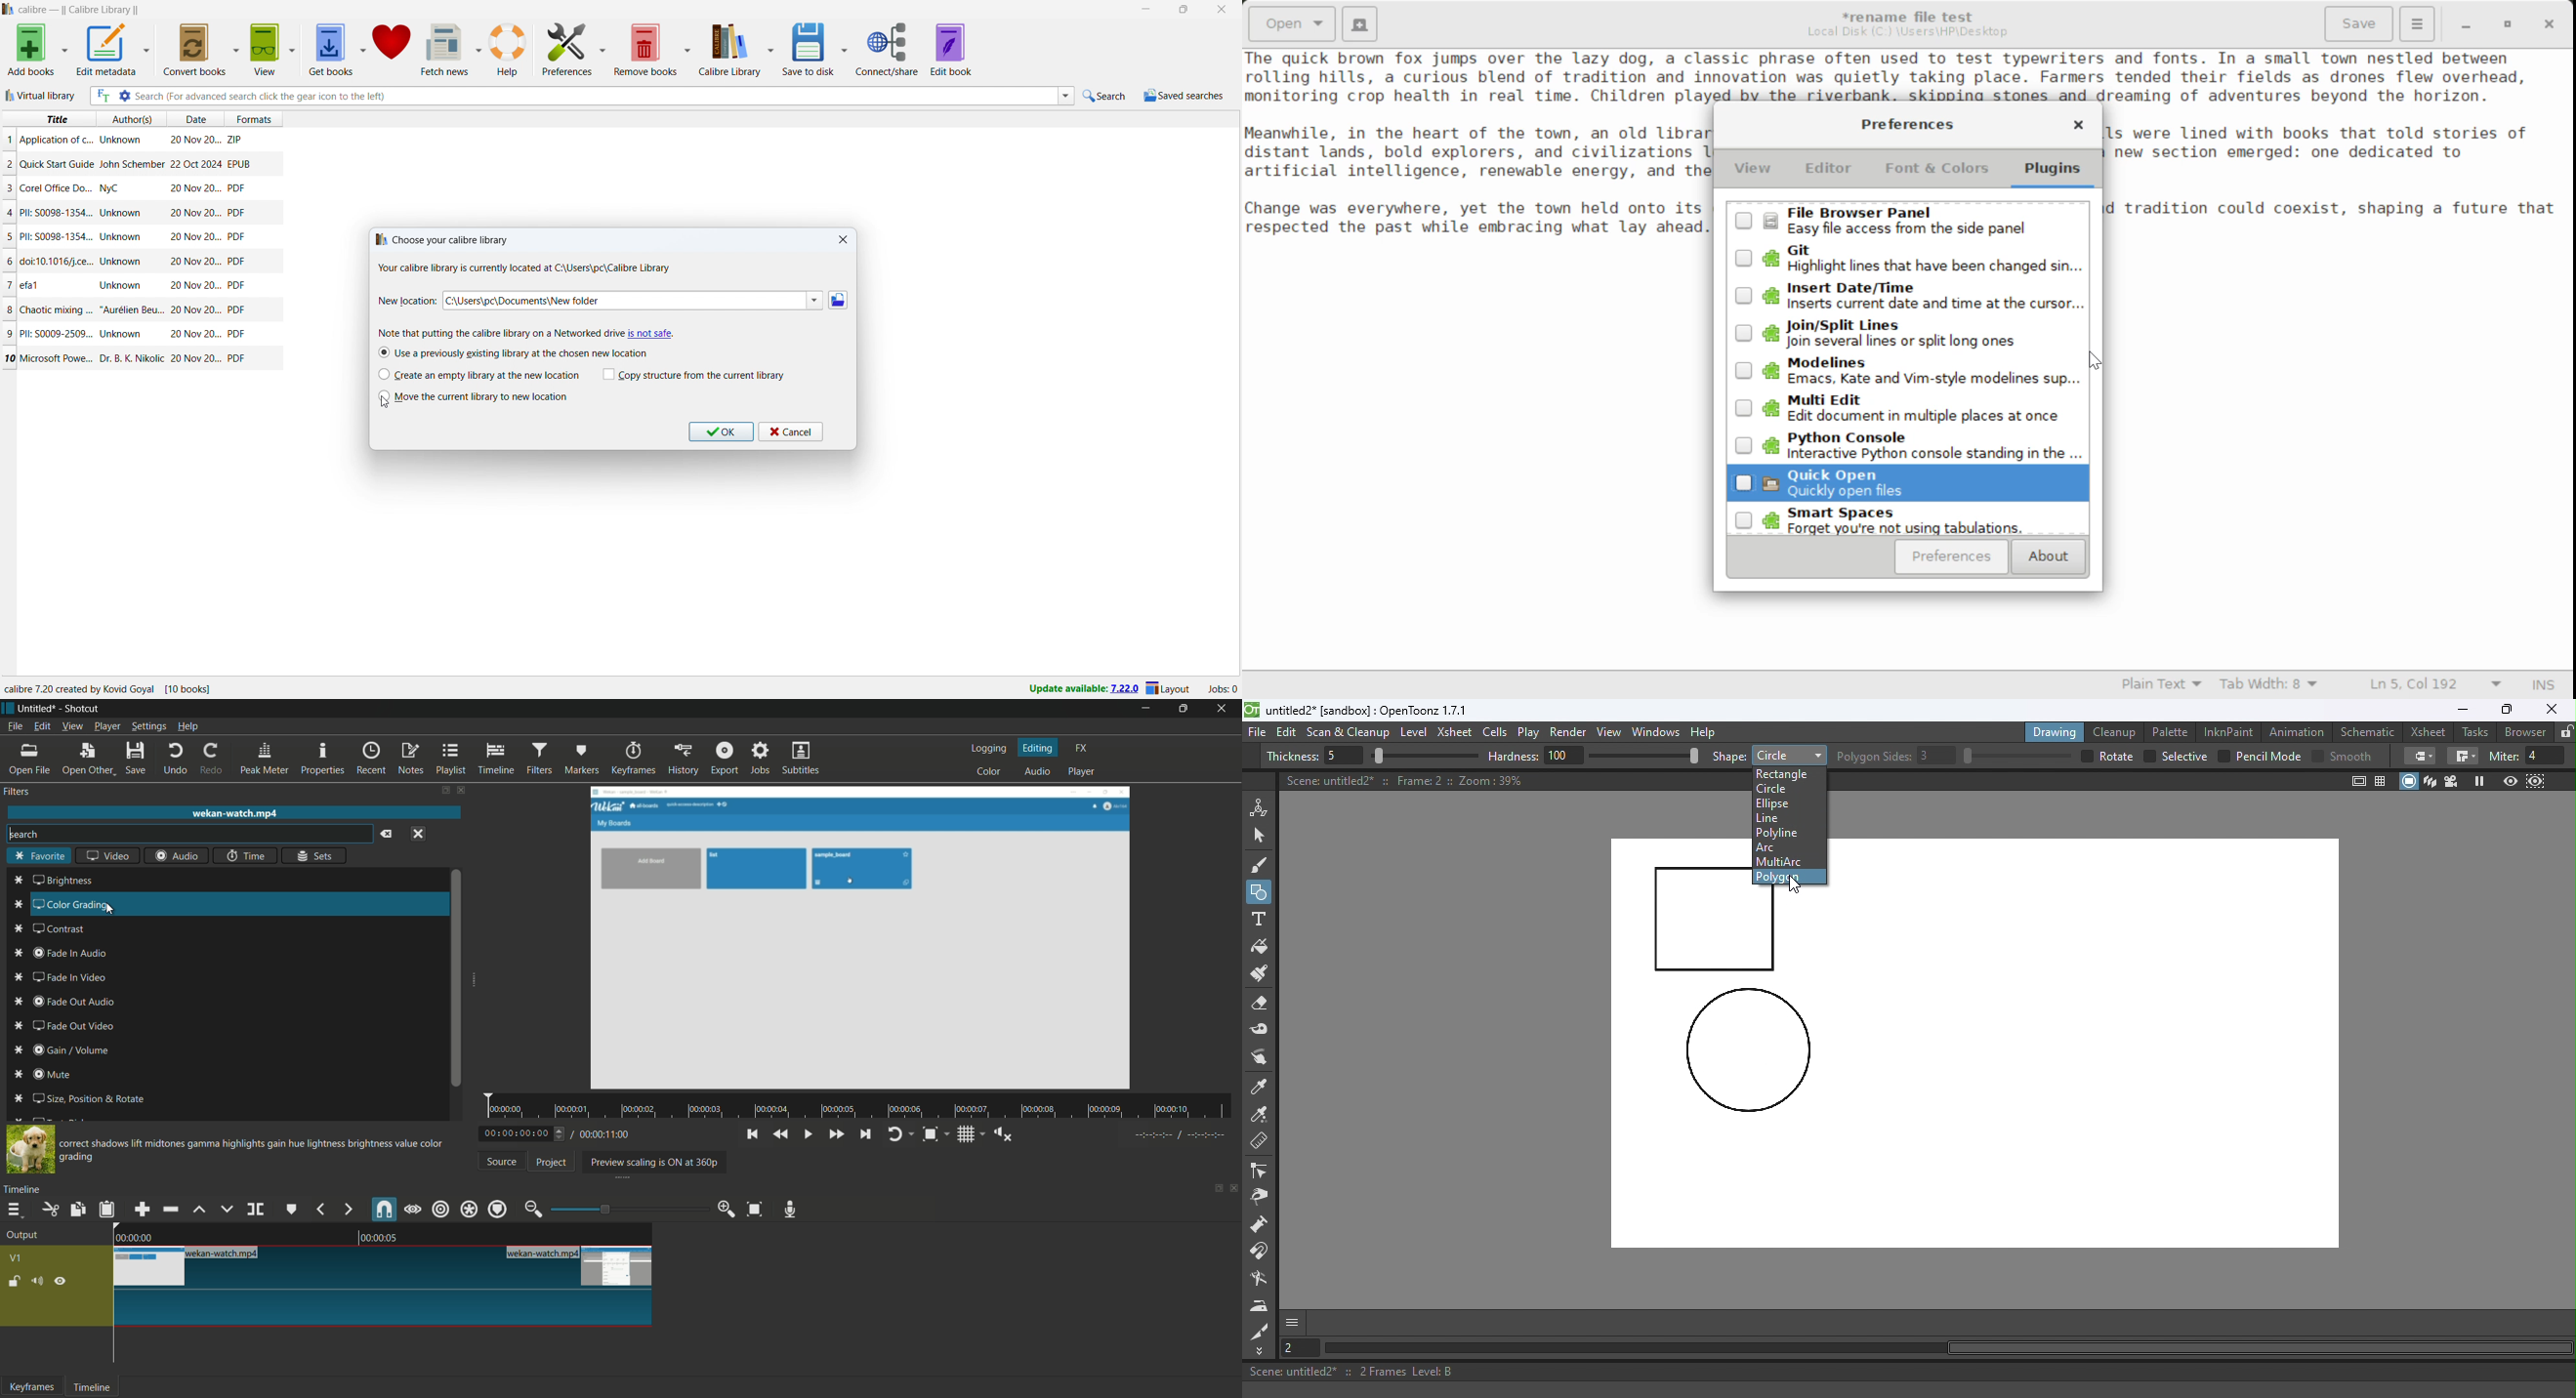  What do you see at coordinates (57, 164) in the screenshot?
I see `Title` at bounding box center [57, 164].